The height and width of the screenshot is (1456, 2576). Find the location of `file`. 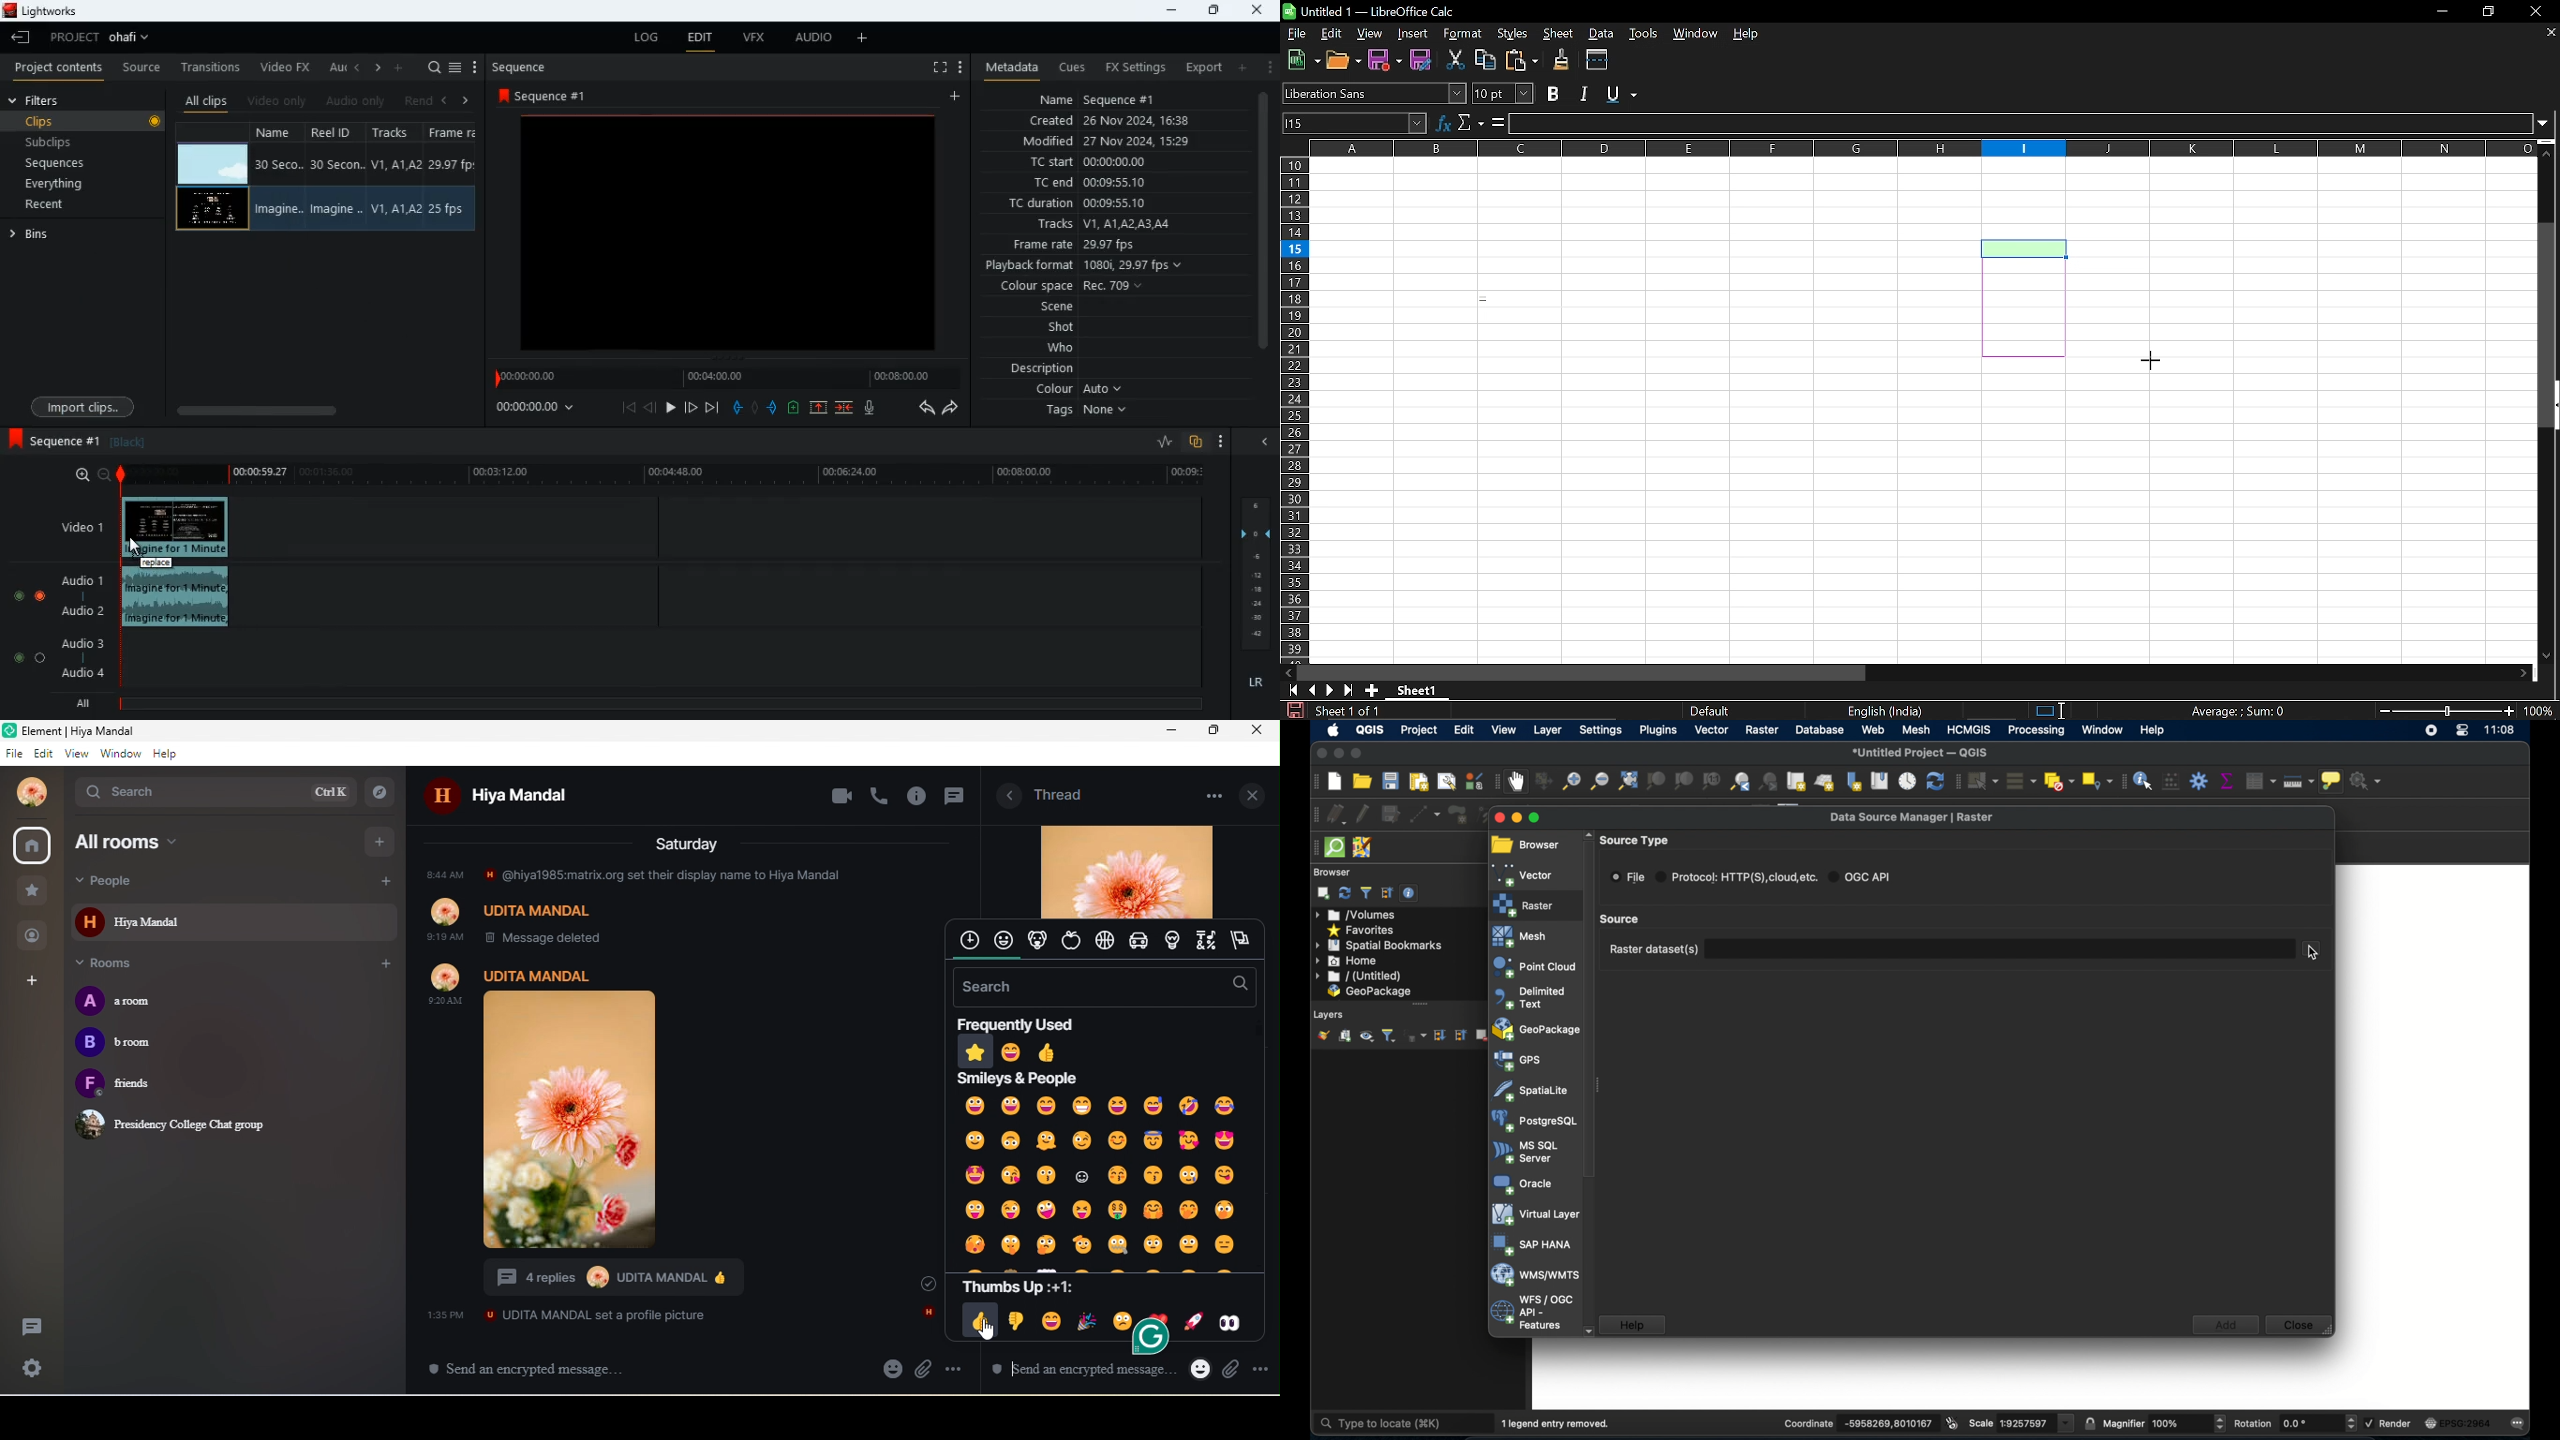

file is located at coordinates (15, 754).